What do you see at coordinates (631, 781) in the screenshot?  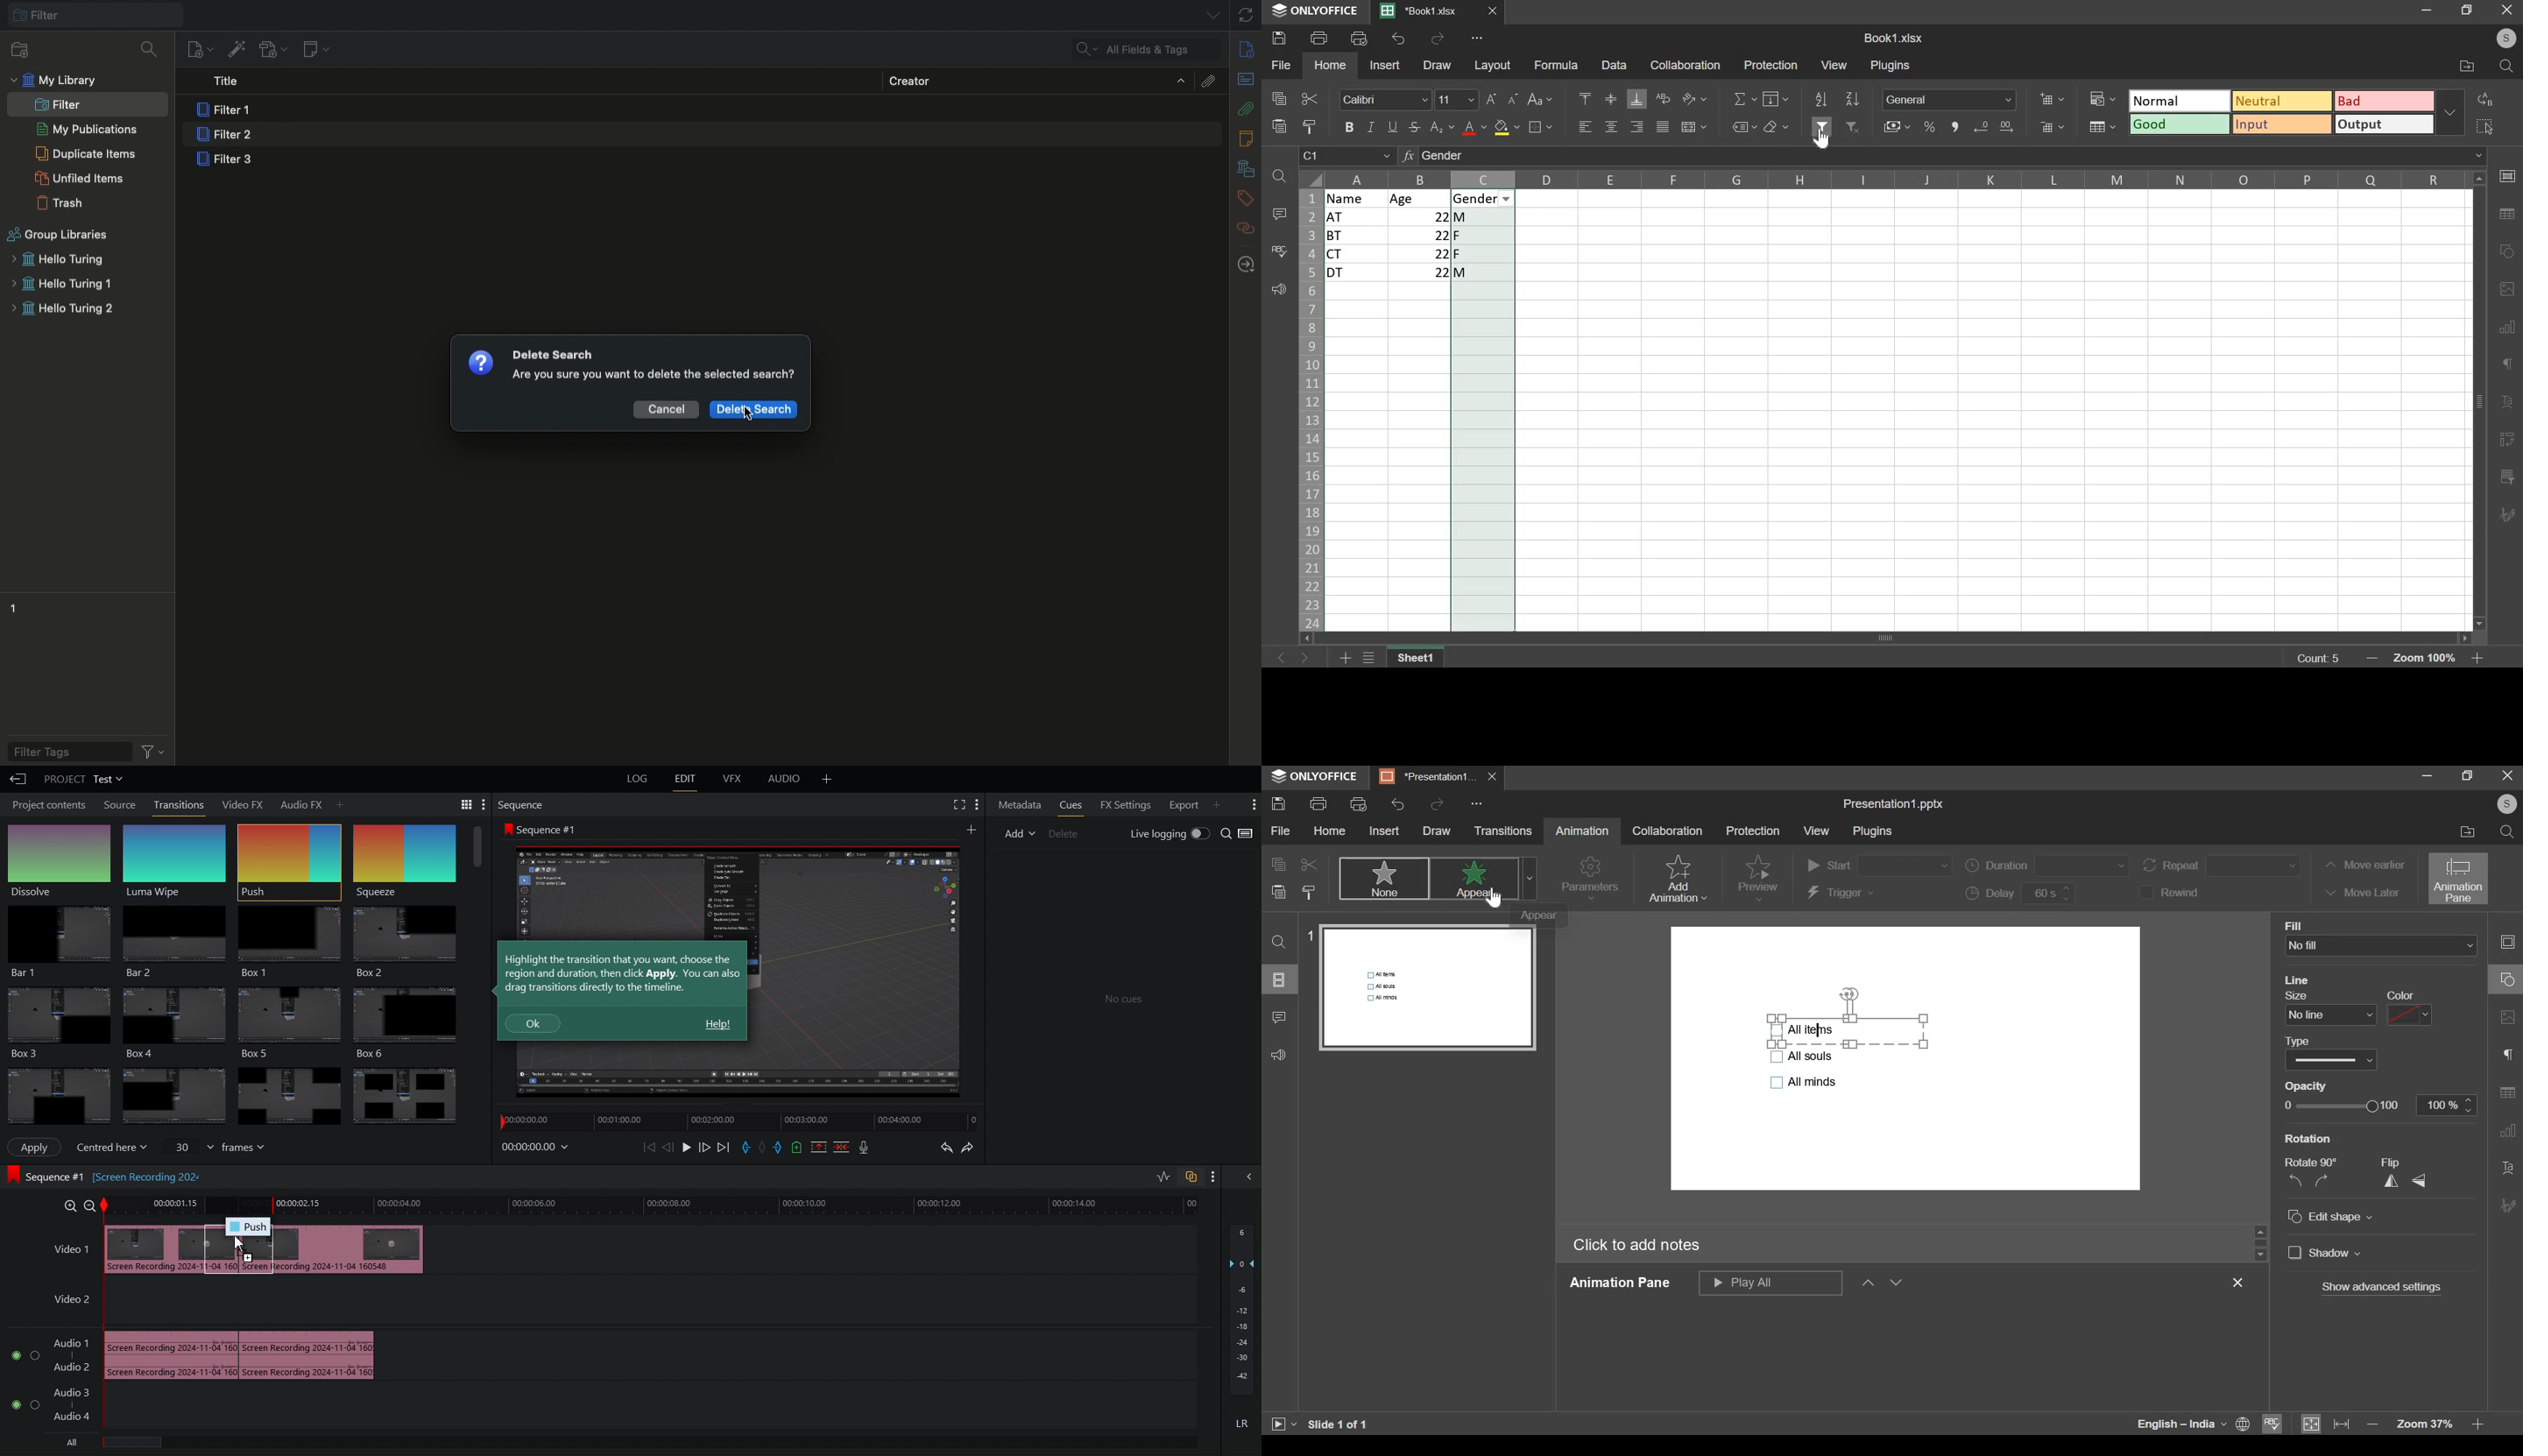 I see `Logs` at bounding box center [631, 781].